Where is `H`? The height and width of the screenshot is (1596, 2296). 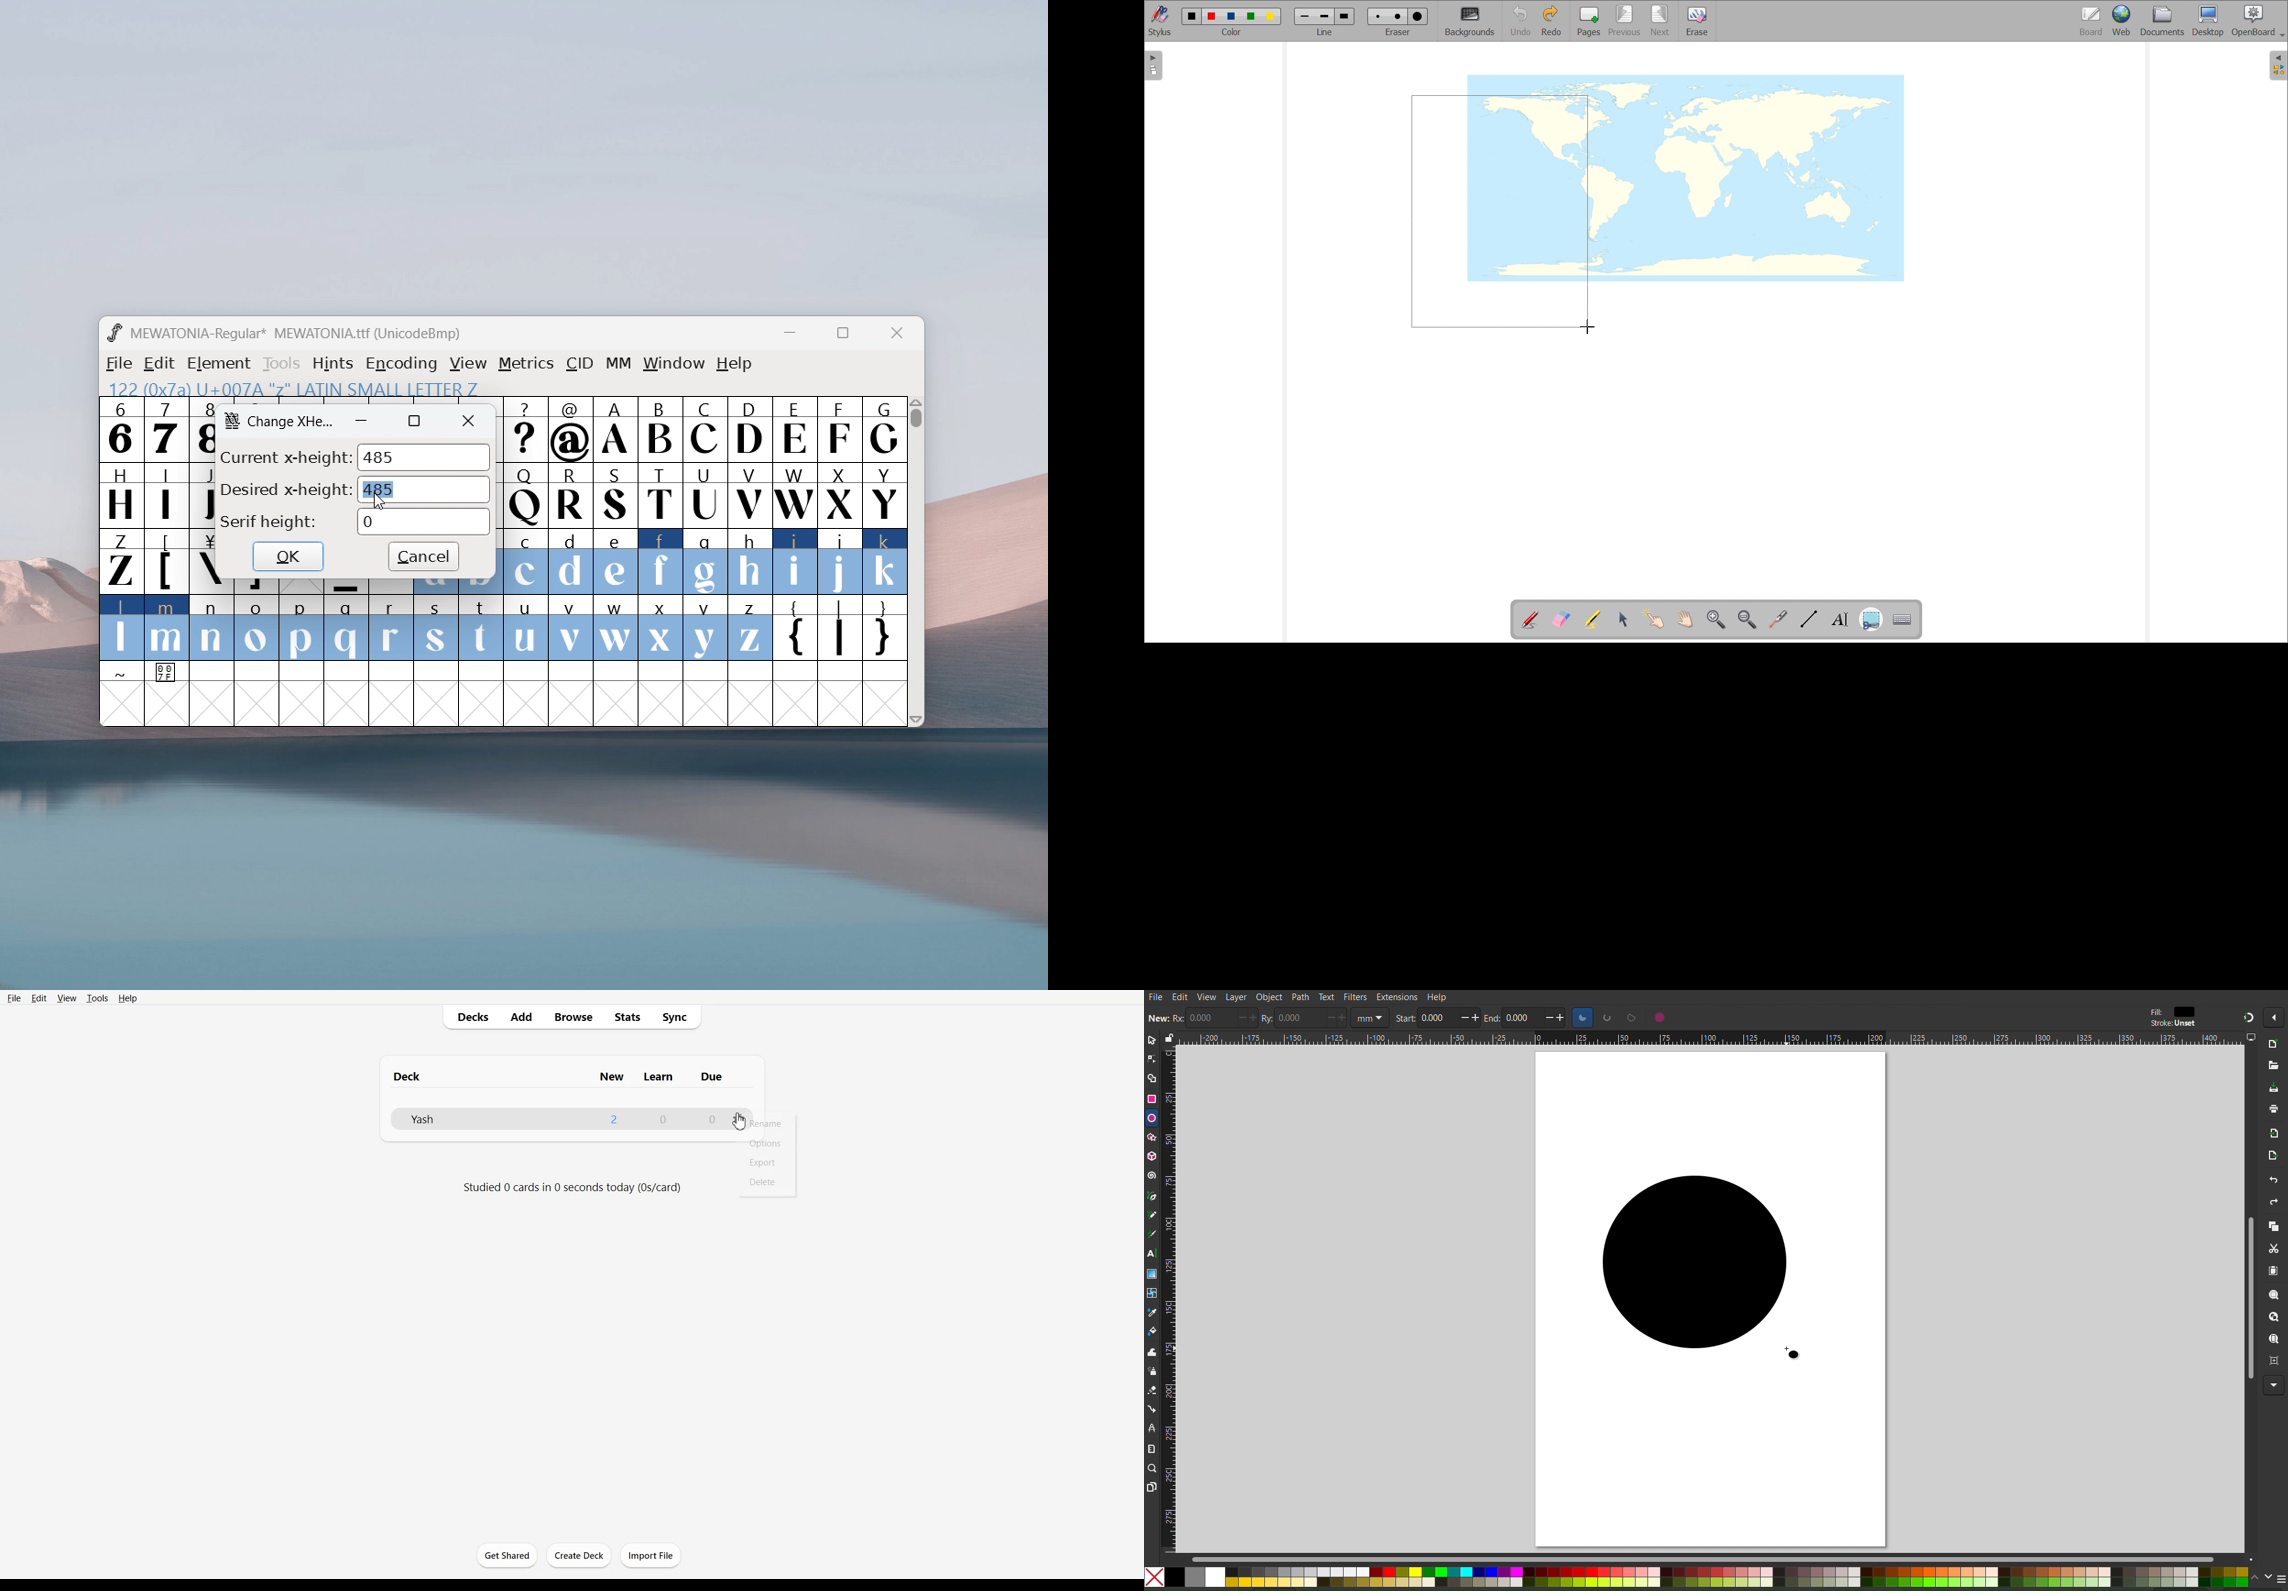 H is located at coordinates (120, 493).